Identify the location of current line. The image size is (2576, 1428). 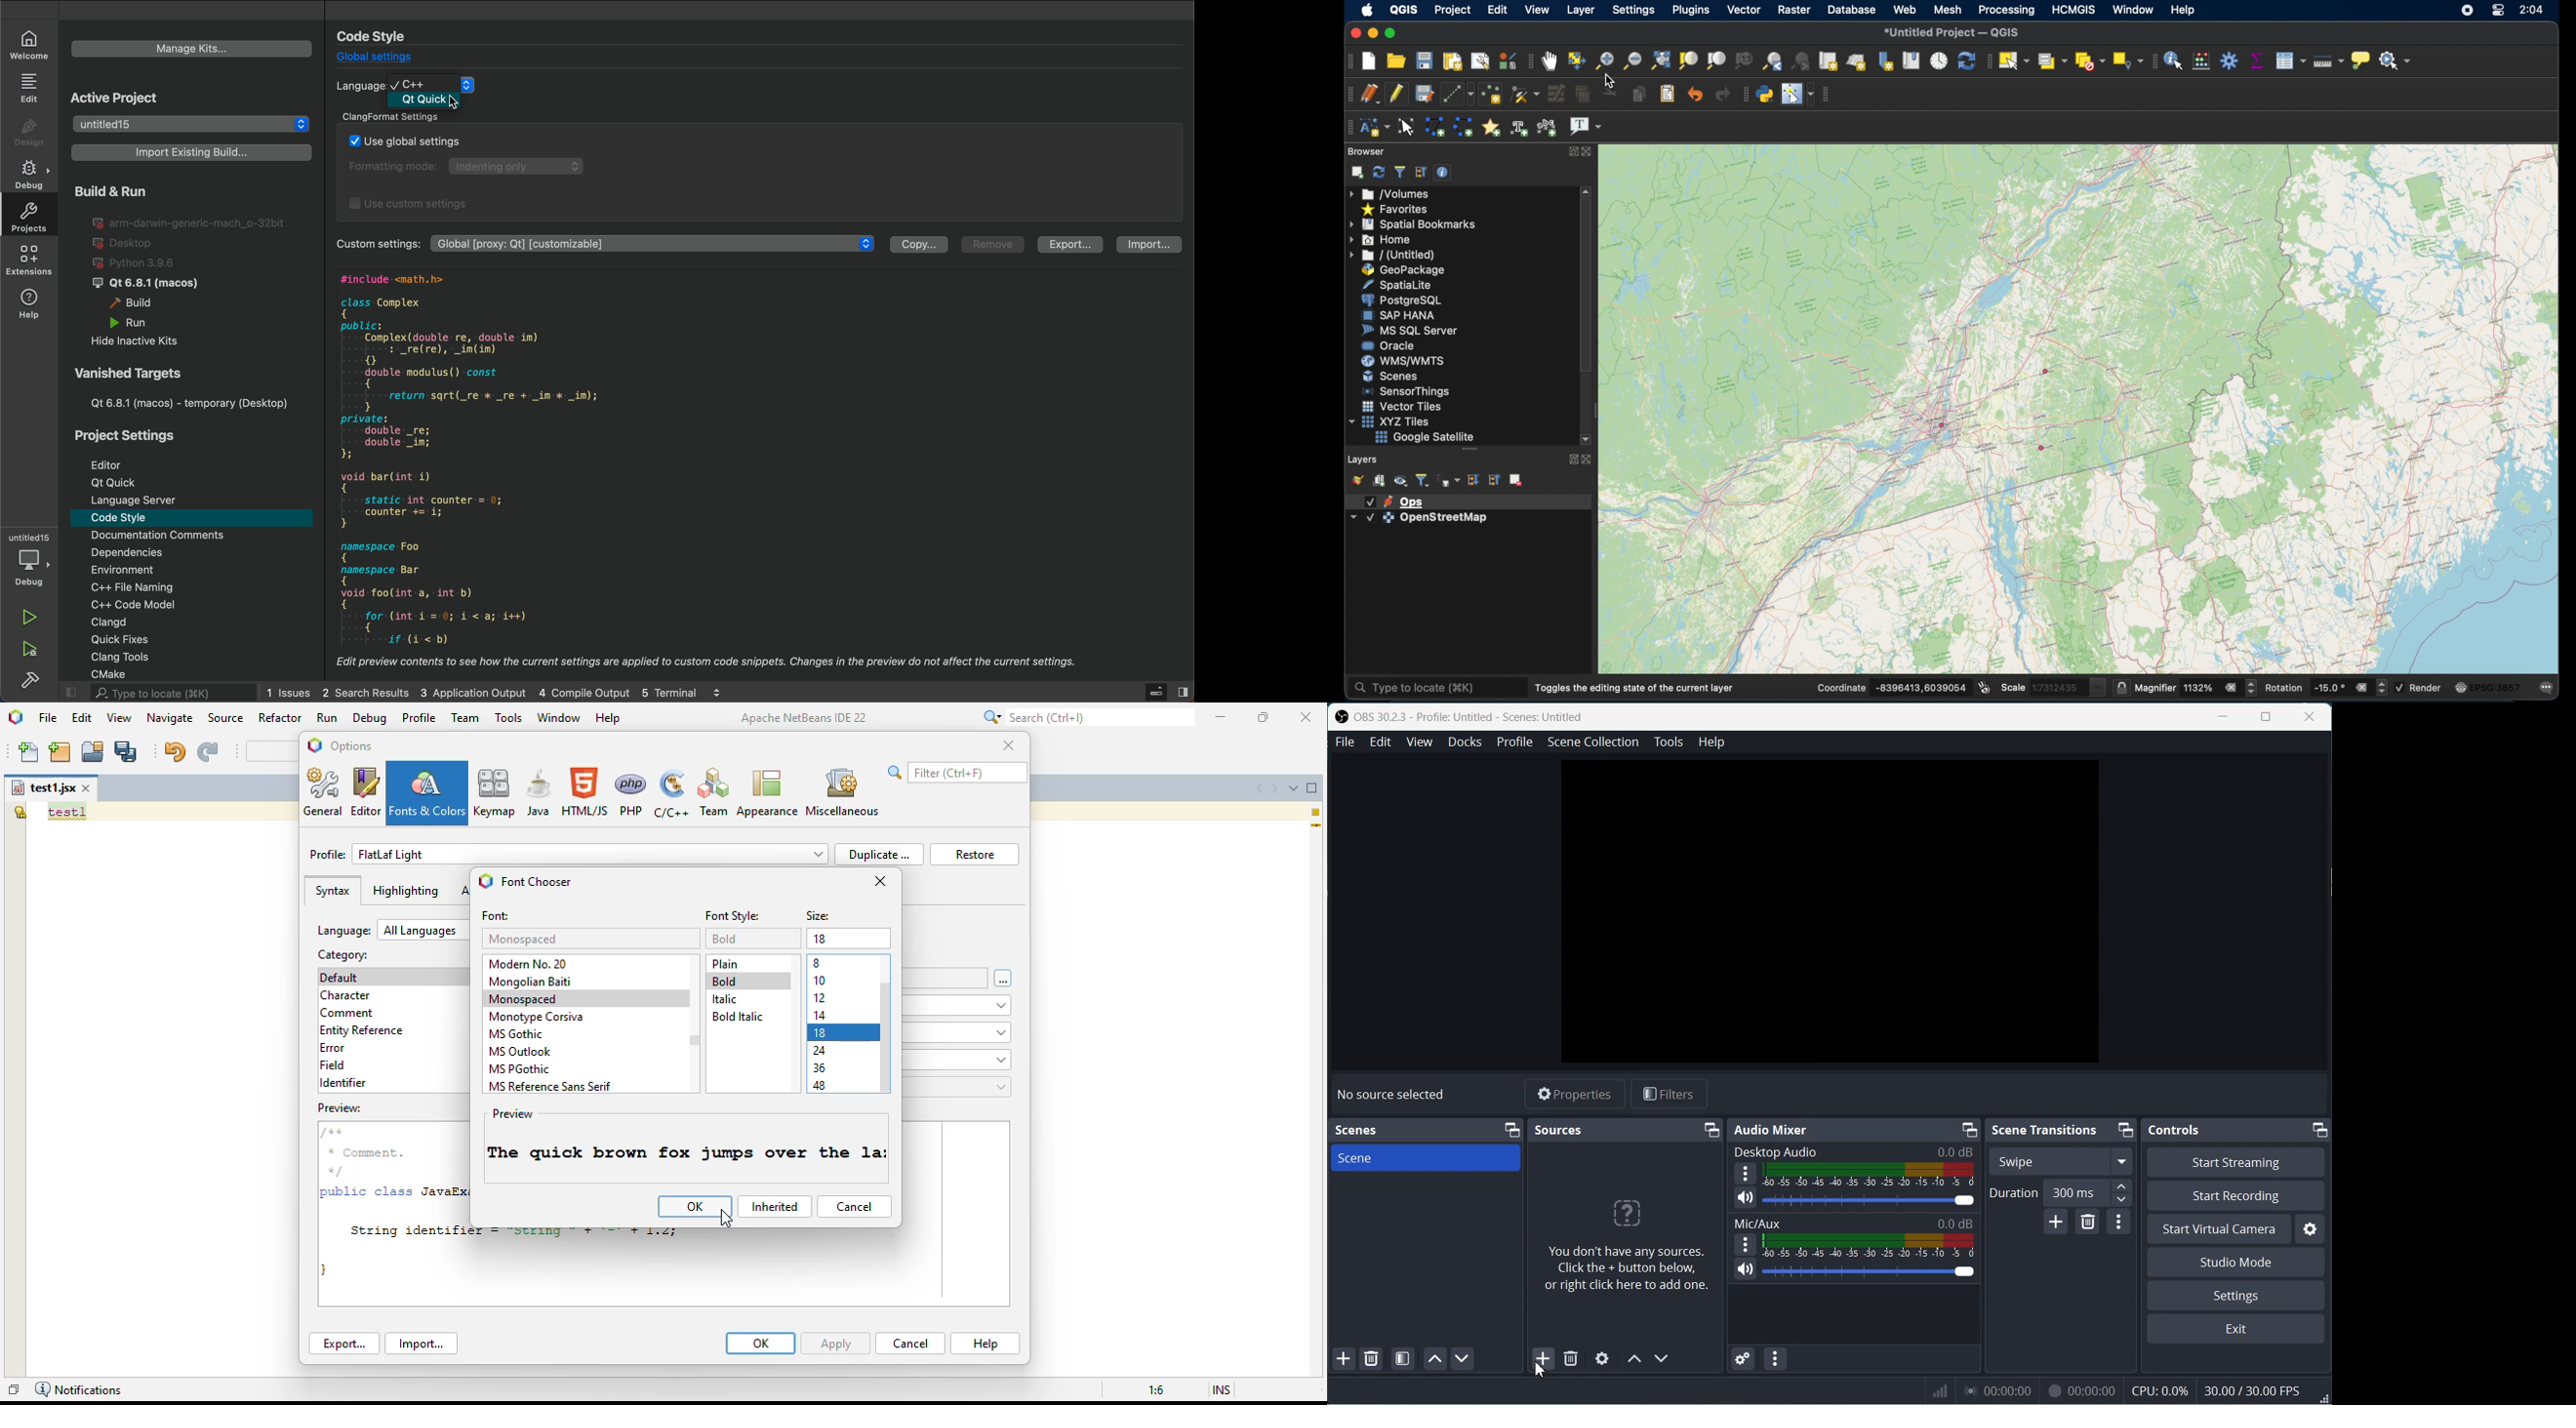
(1316, 827).